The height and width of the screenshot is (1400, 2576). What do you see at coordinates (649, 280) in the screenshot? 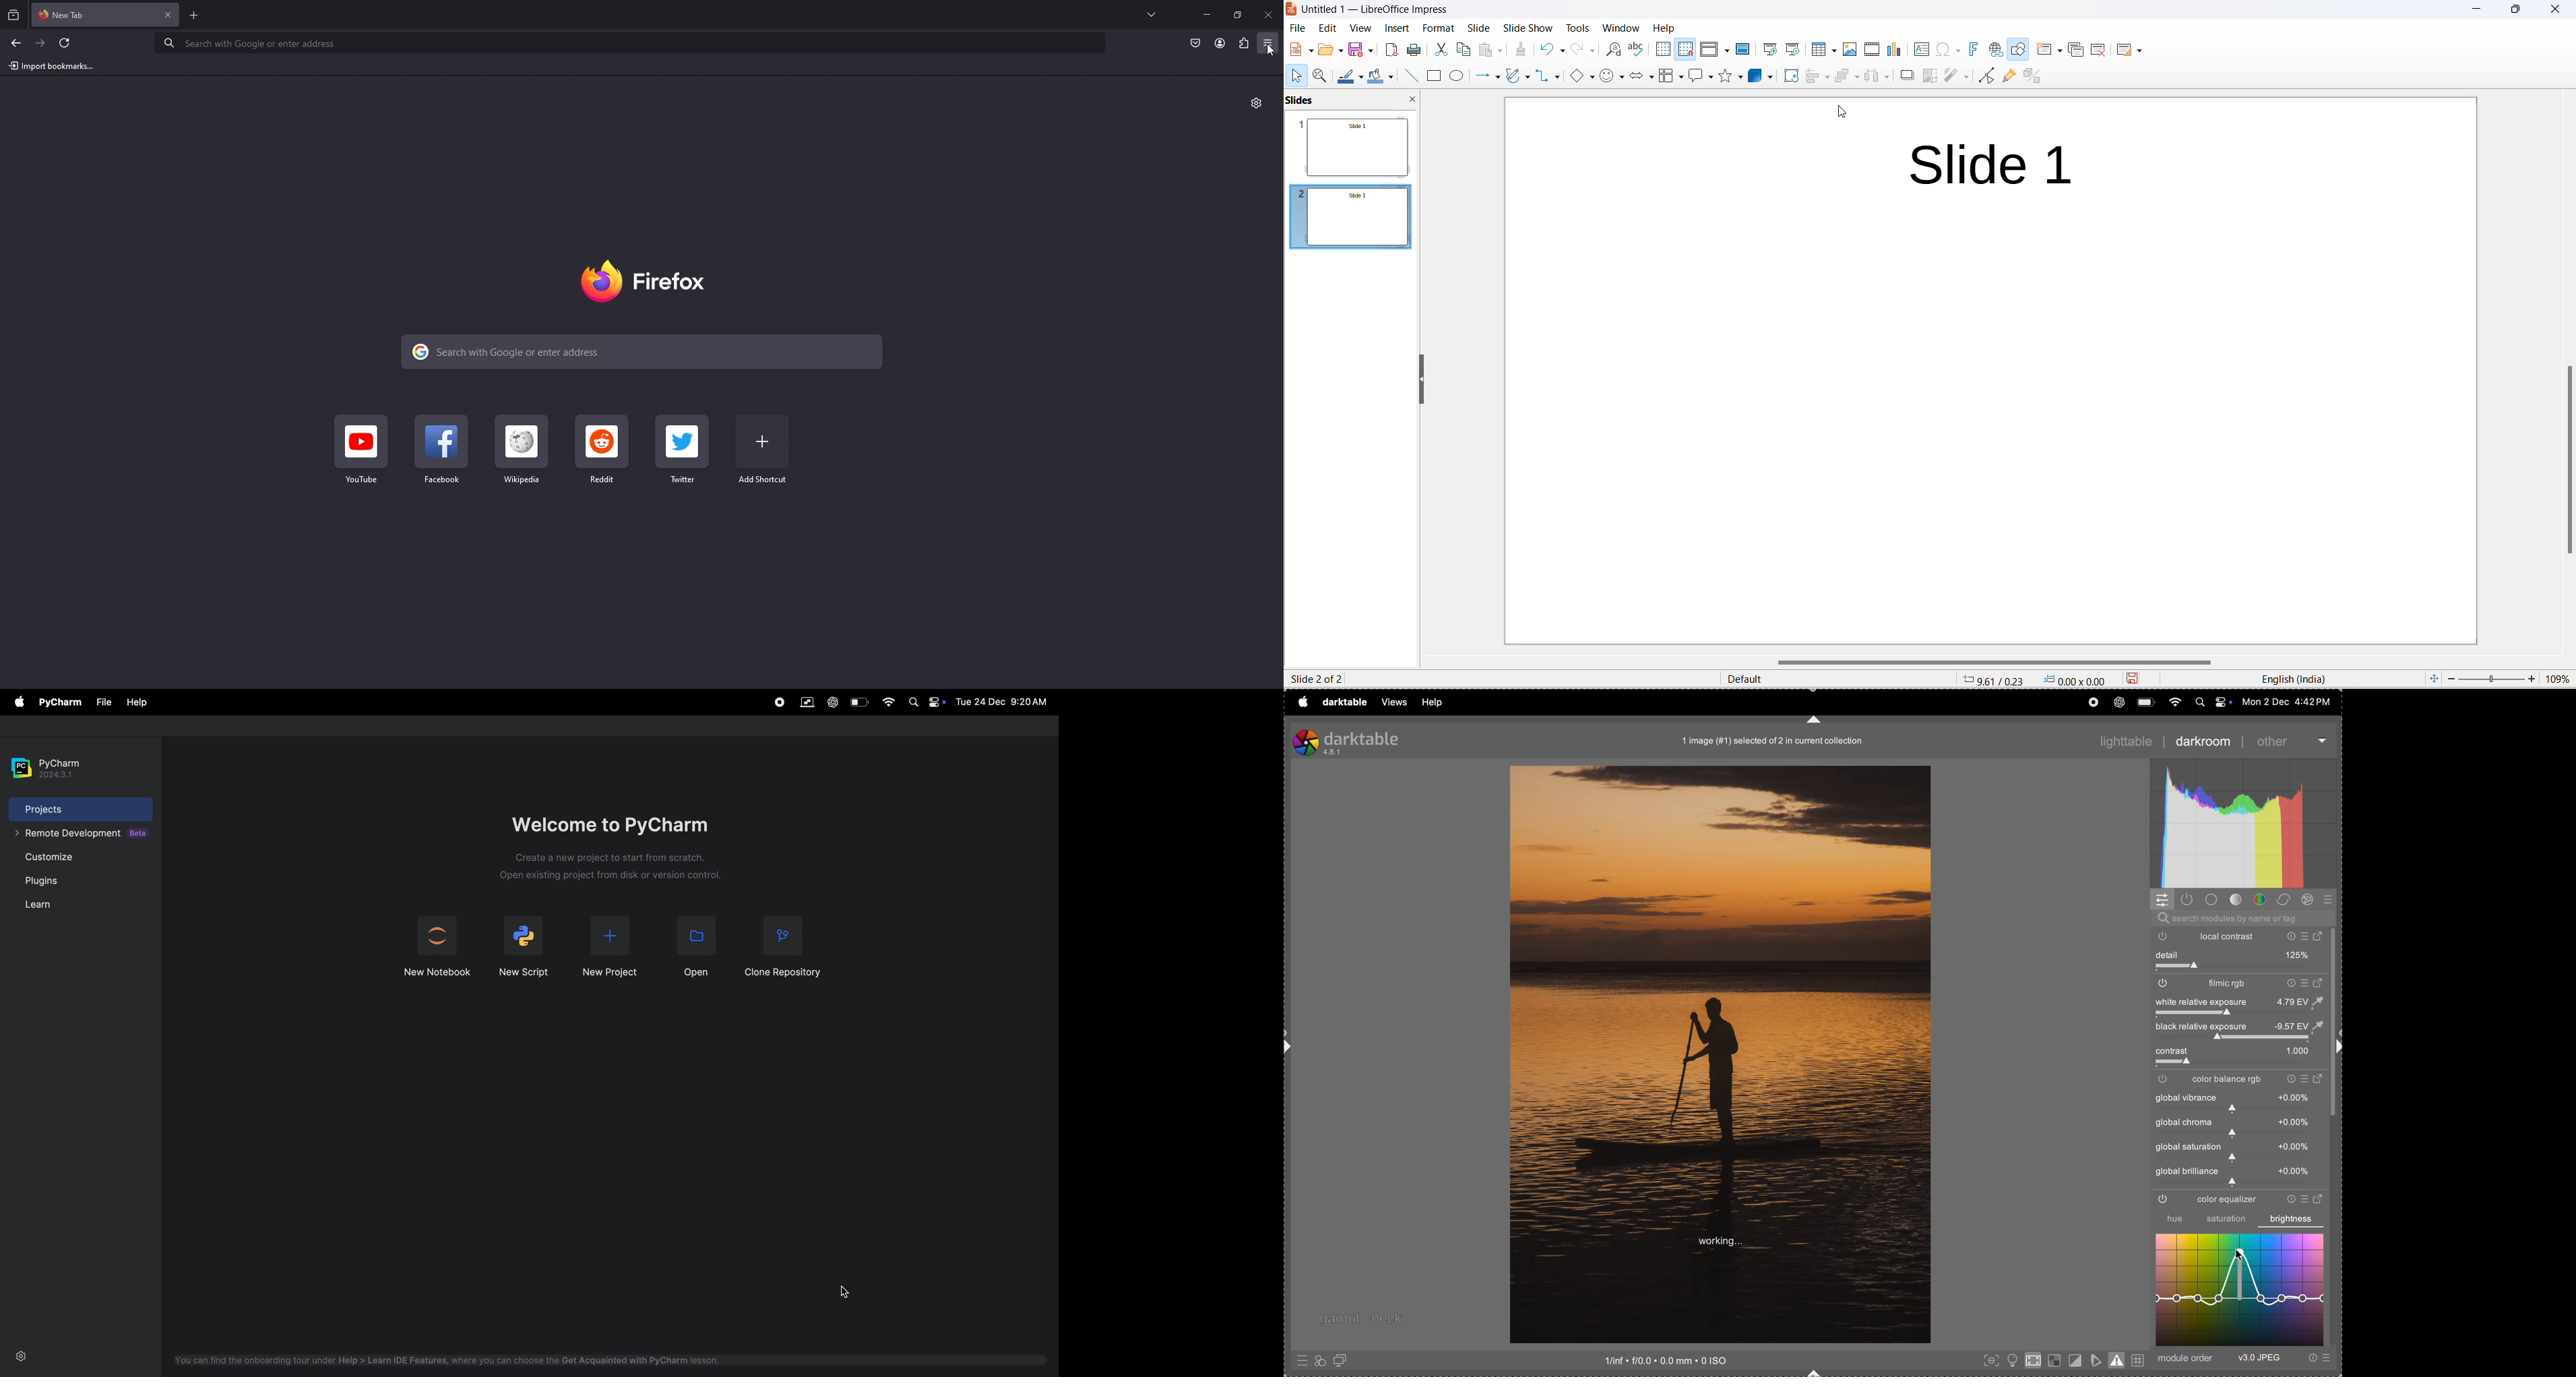
I see `firefox logo` at bounding box center [649, 280].